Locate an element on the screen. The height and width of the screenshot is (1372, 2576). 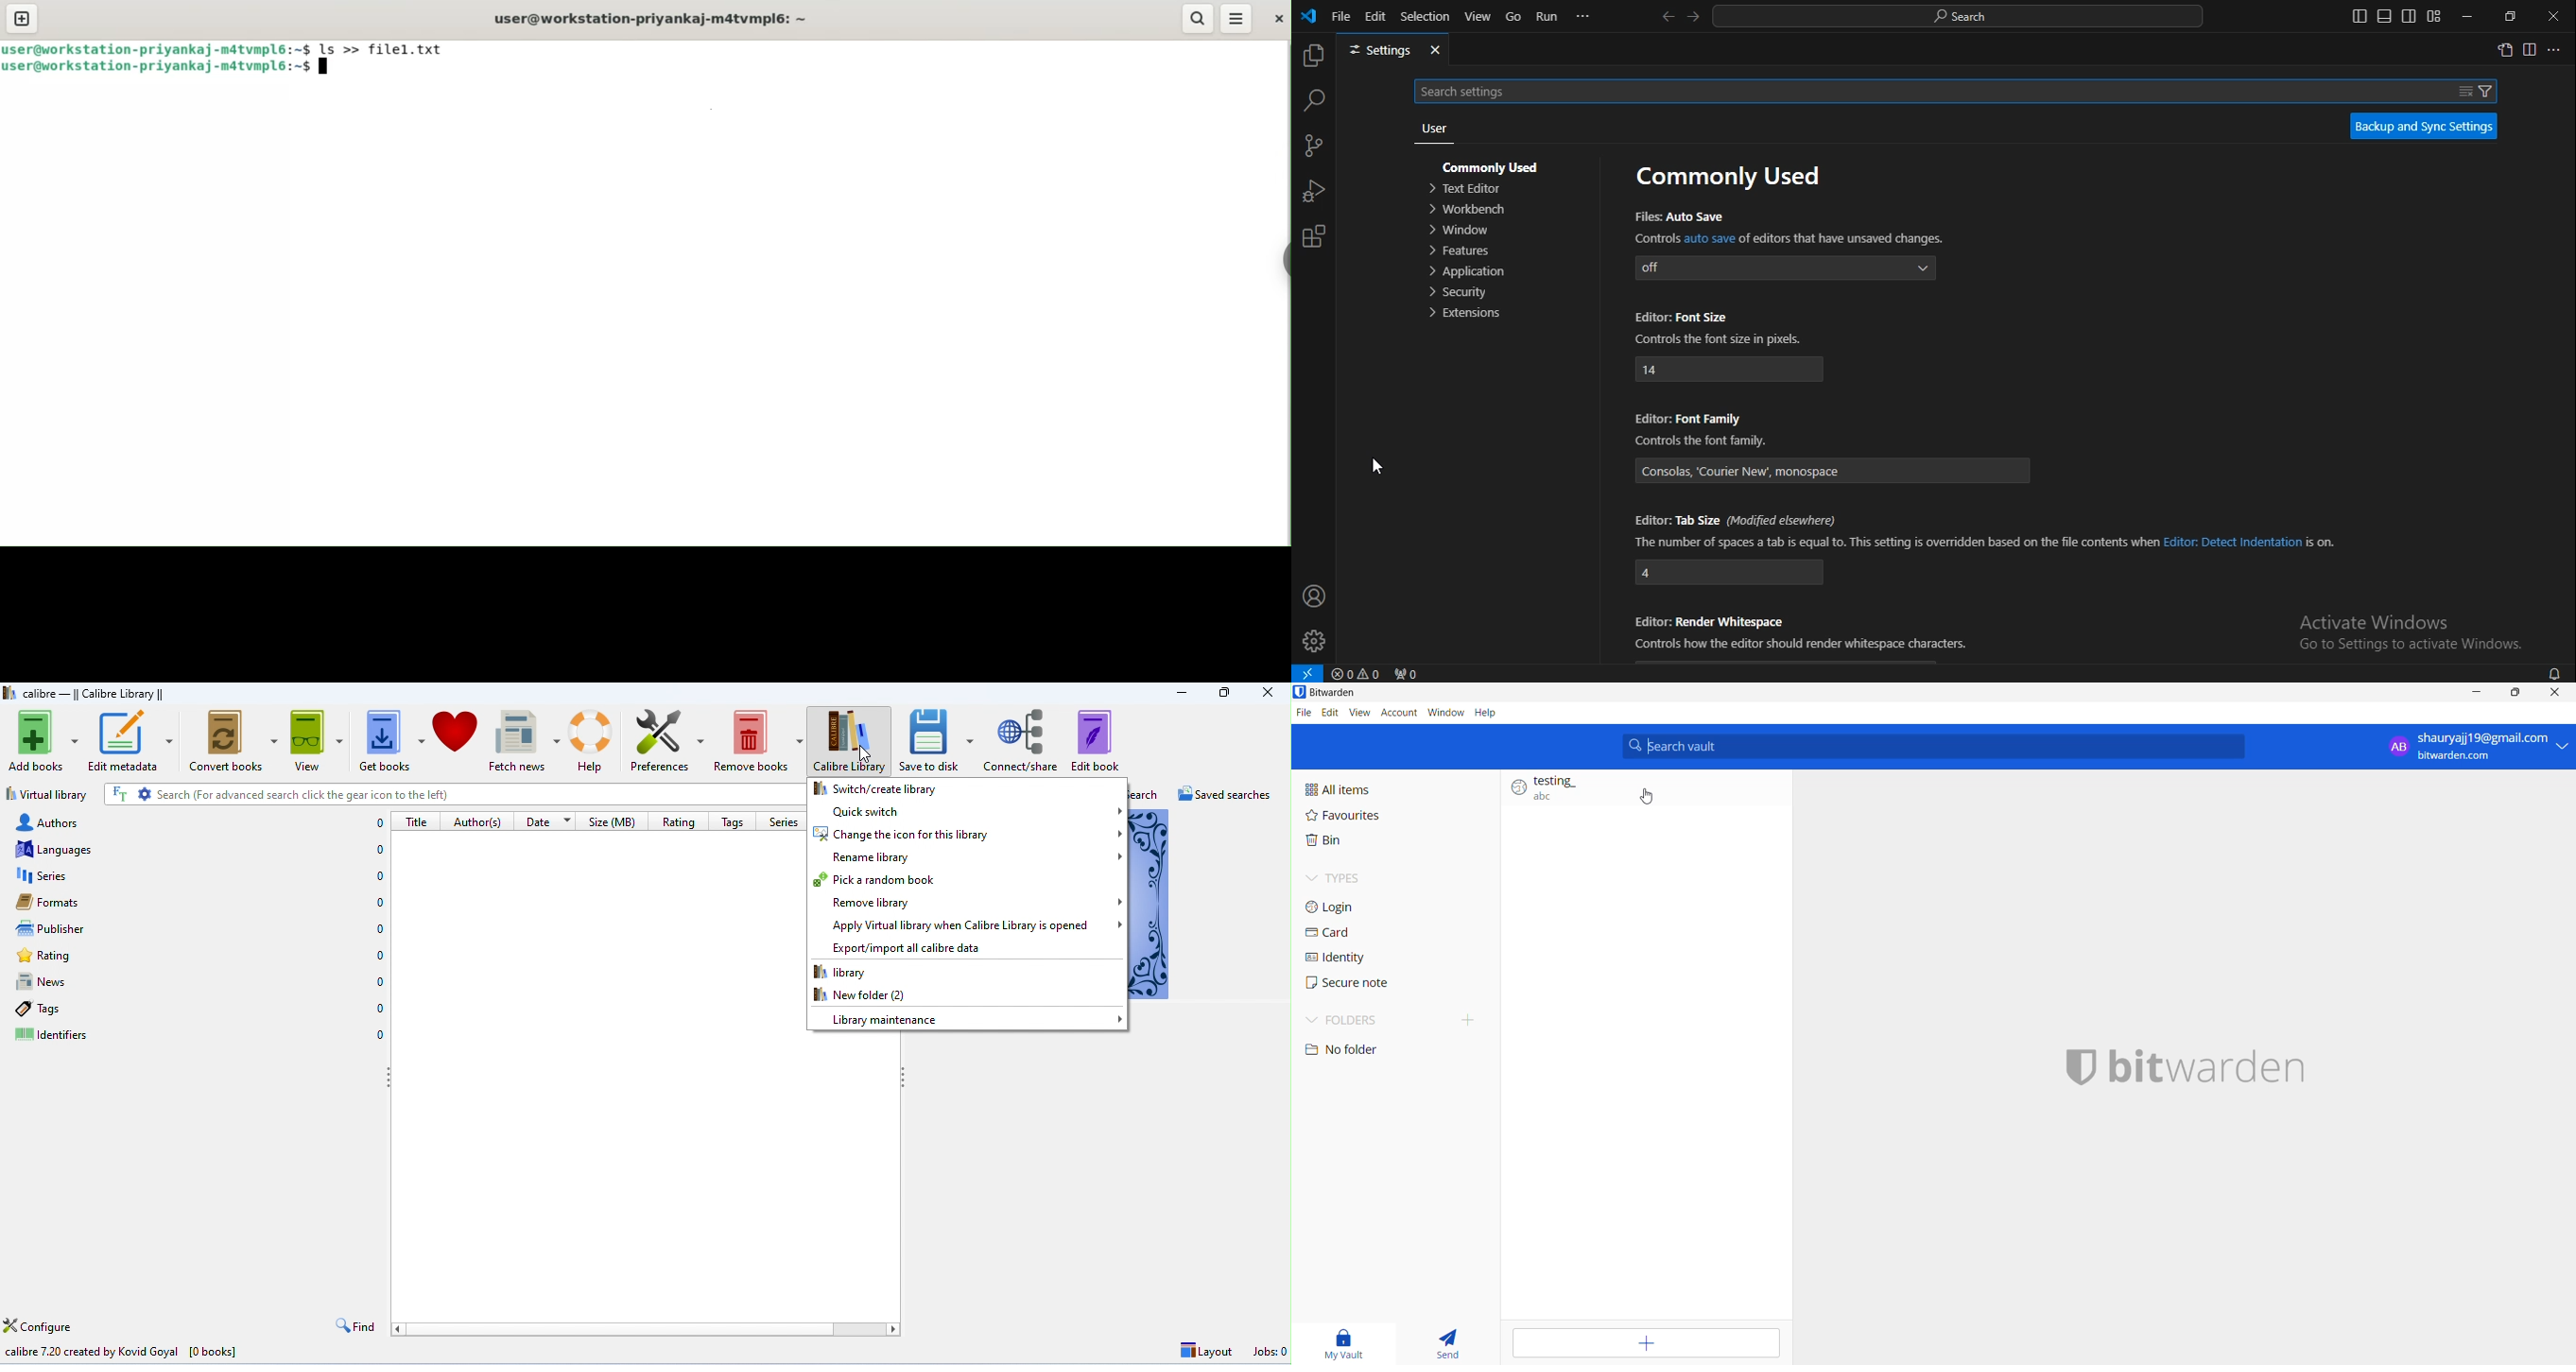
configure is located at coordinates (43, 1326).